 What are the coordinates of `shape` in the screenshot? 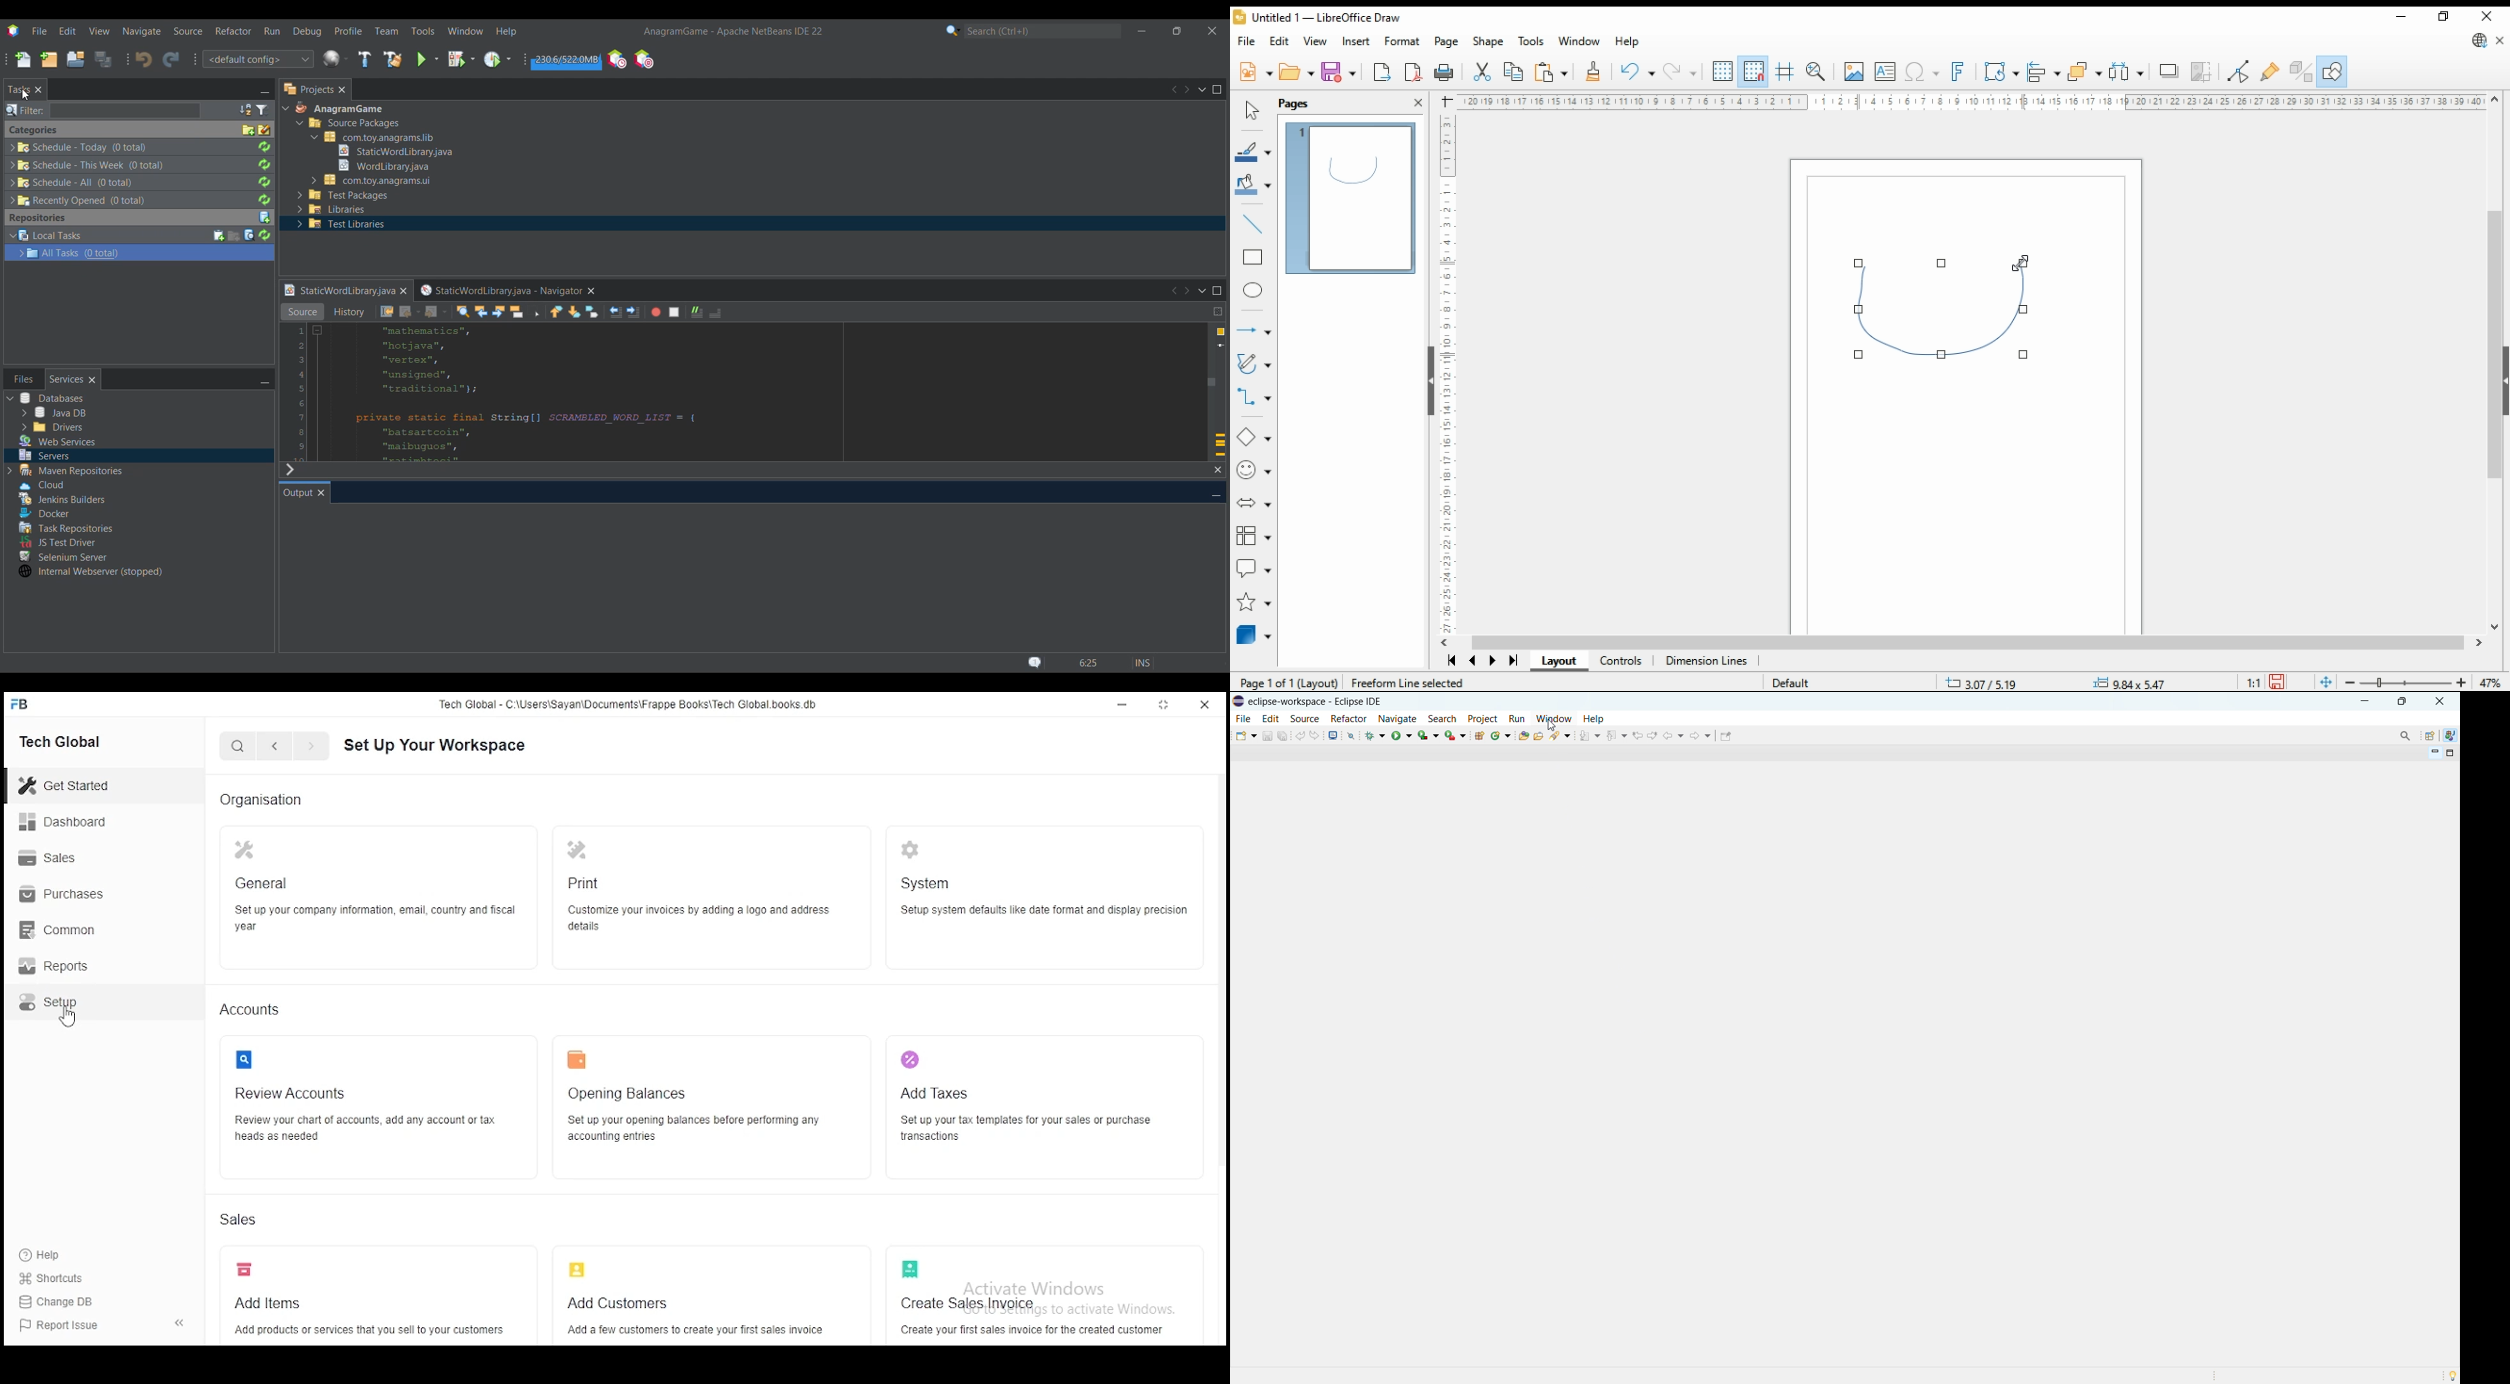 It's located at (1487, 41).